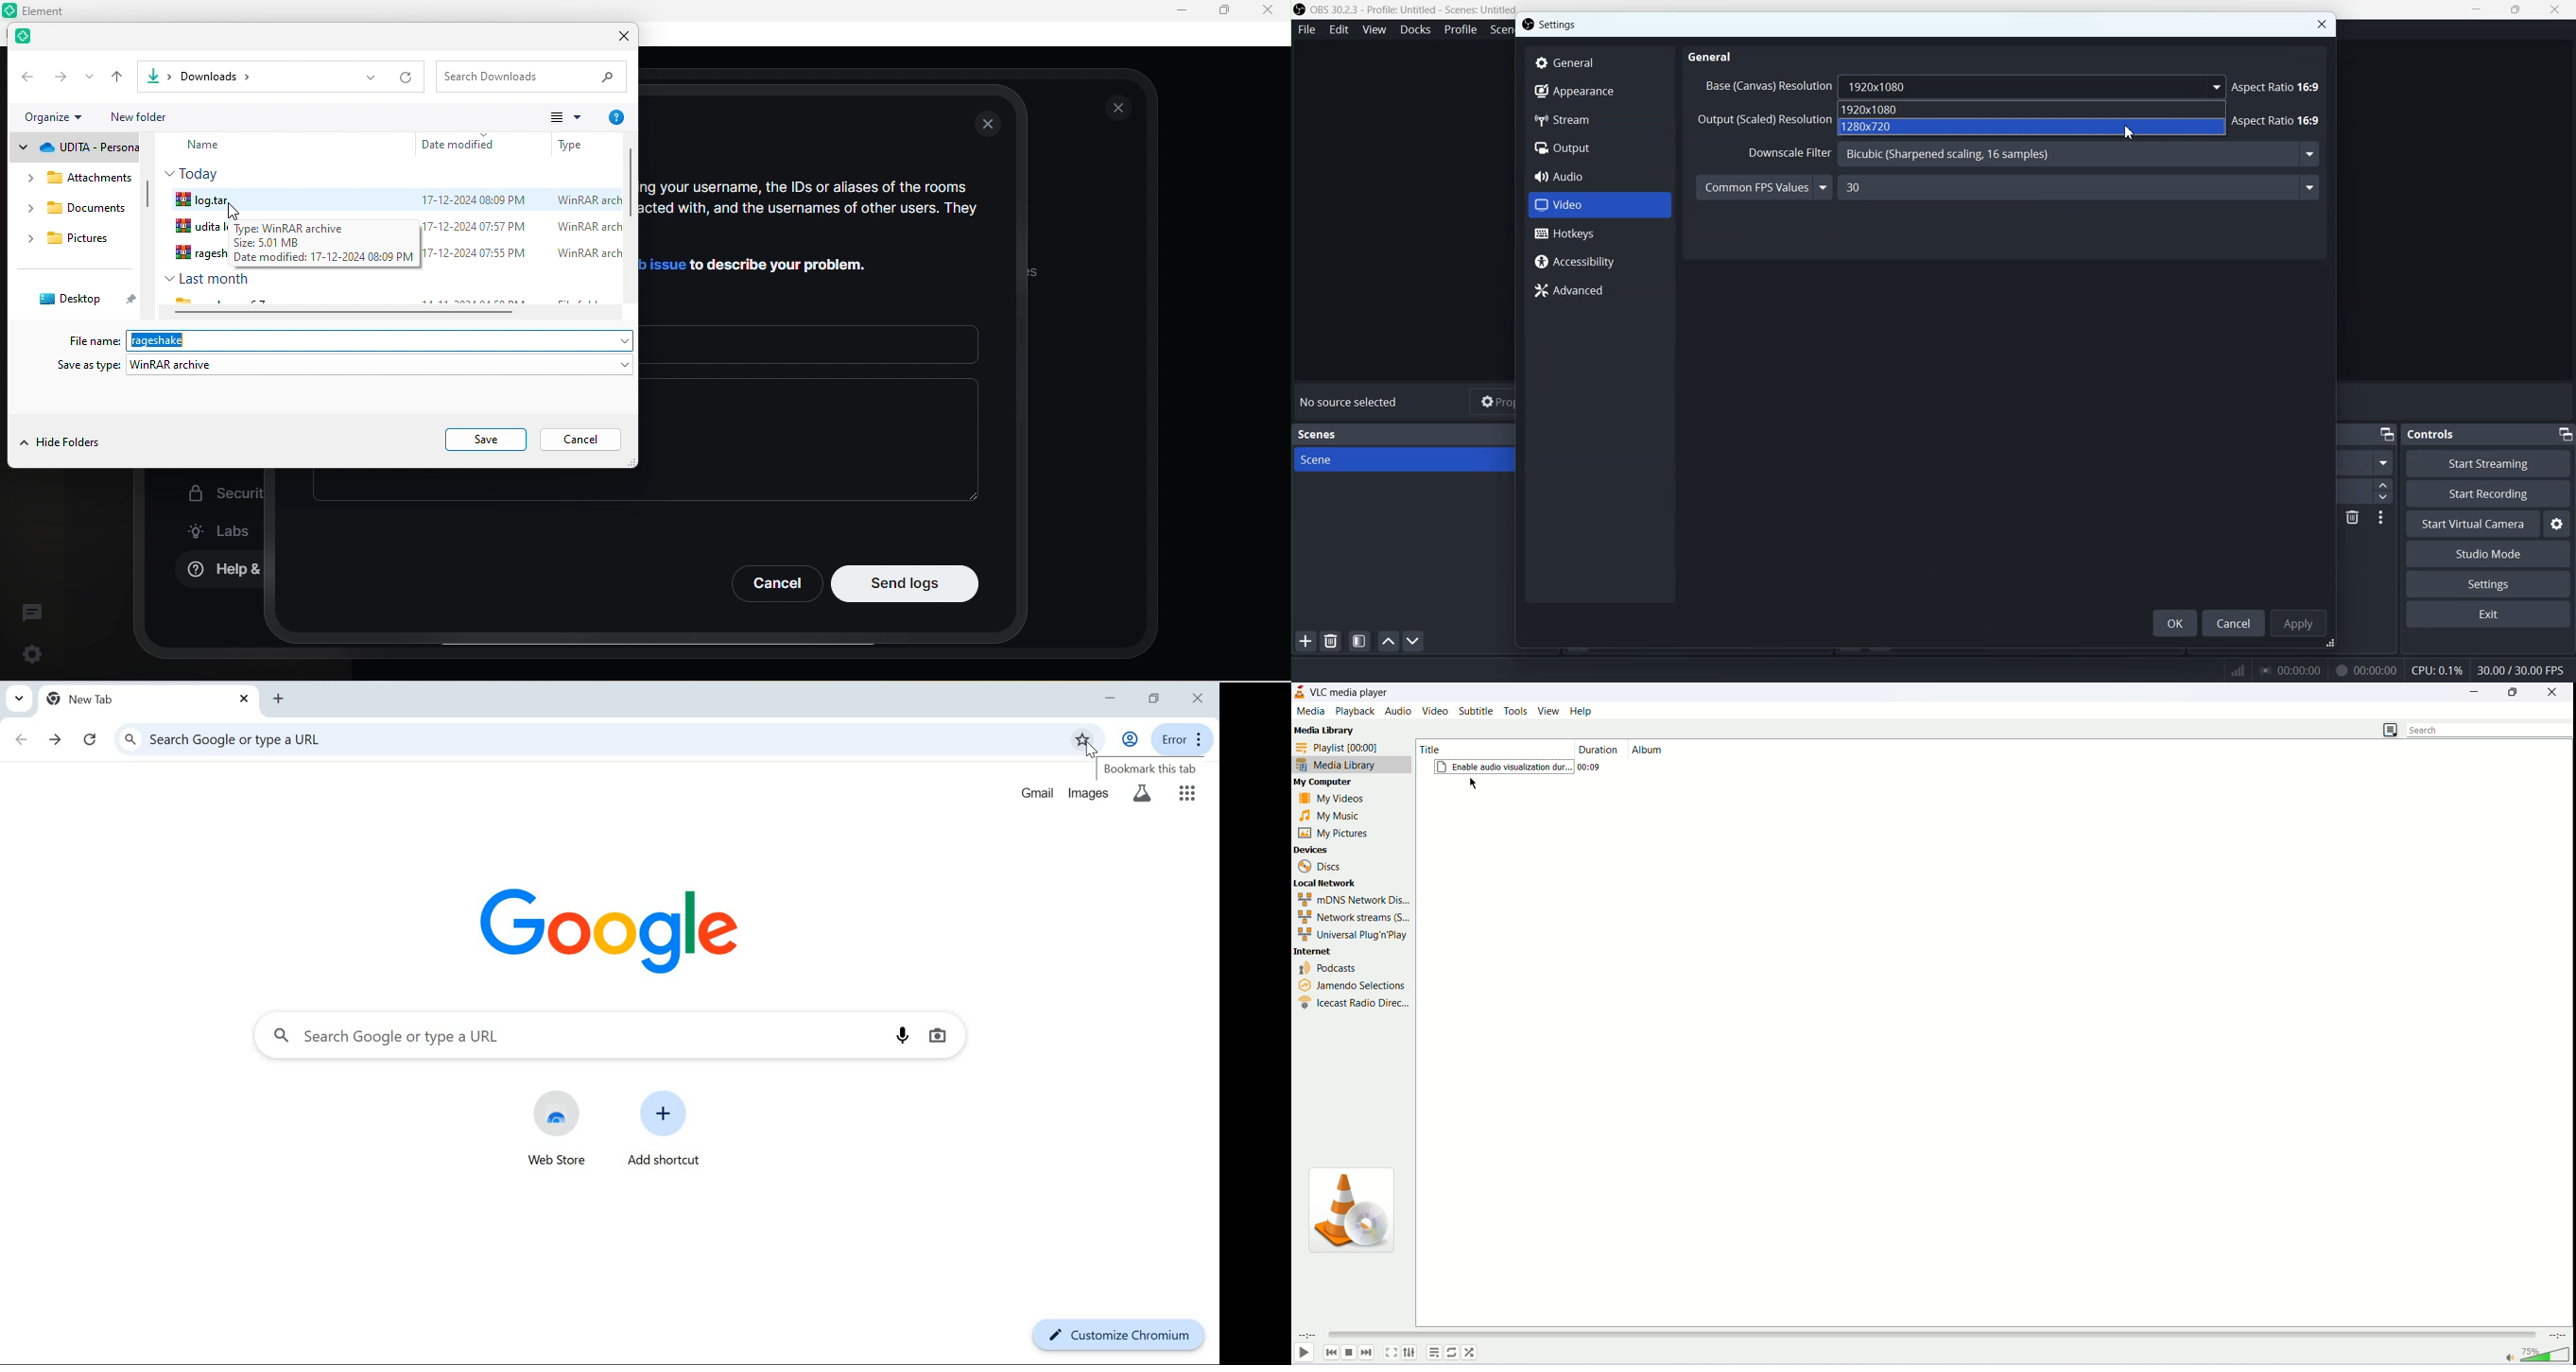 Image resolution: width=2576 pixels, height=1372 pixels. I want to click on WinRAR arch, so click(587, 226).